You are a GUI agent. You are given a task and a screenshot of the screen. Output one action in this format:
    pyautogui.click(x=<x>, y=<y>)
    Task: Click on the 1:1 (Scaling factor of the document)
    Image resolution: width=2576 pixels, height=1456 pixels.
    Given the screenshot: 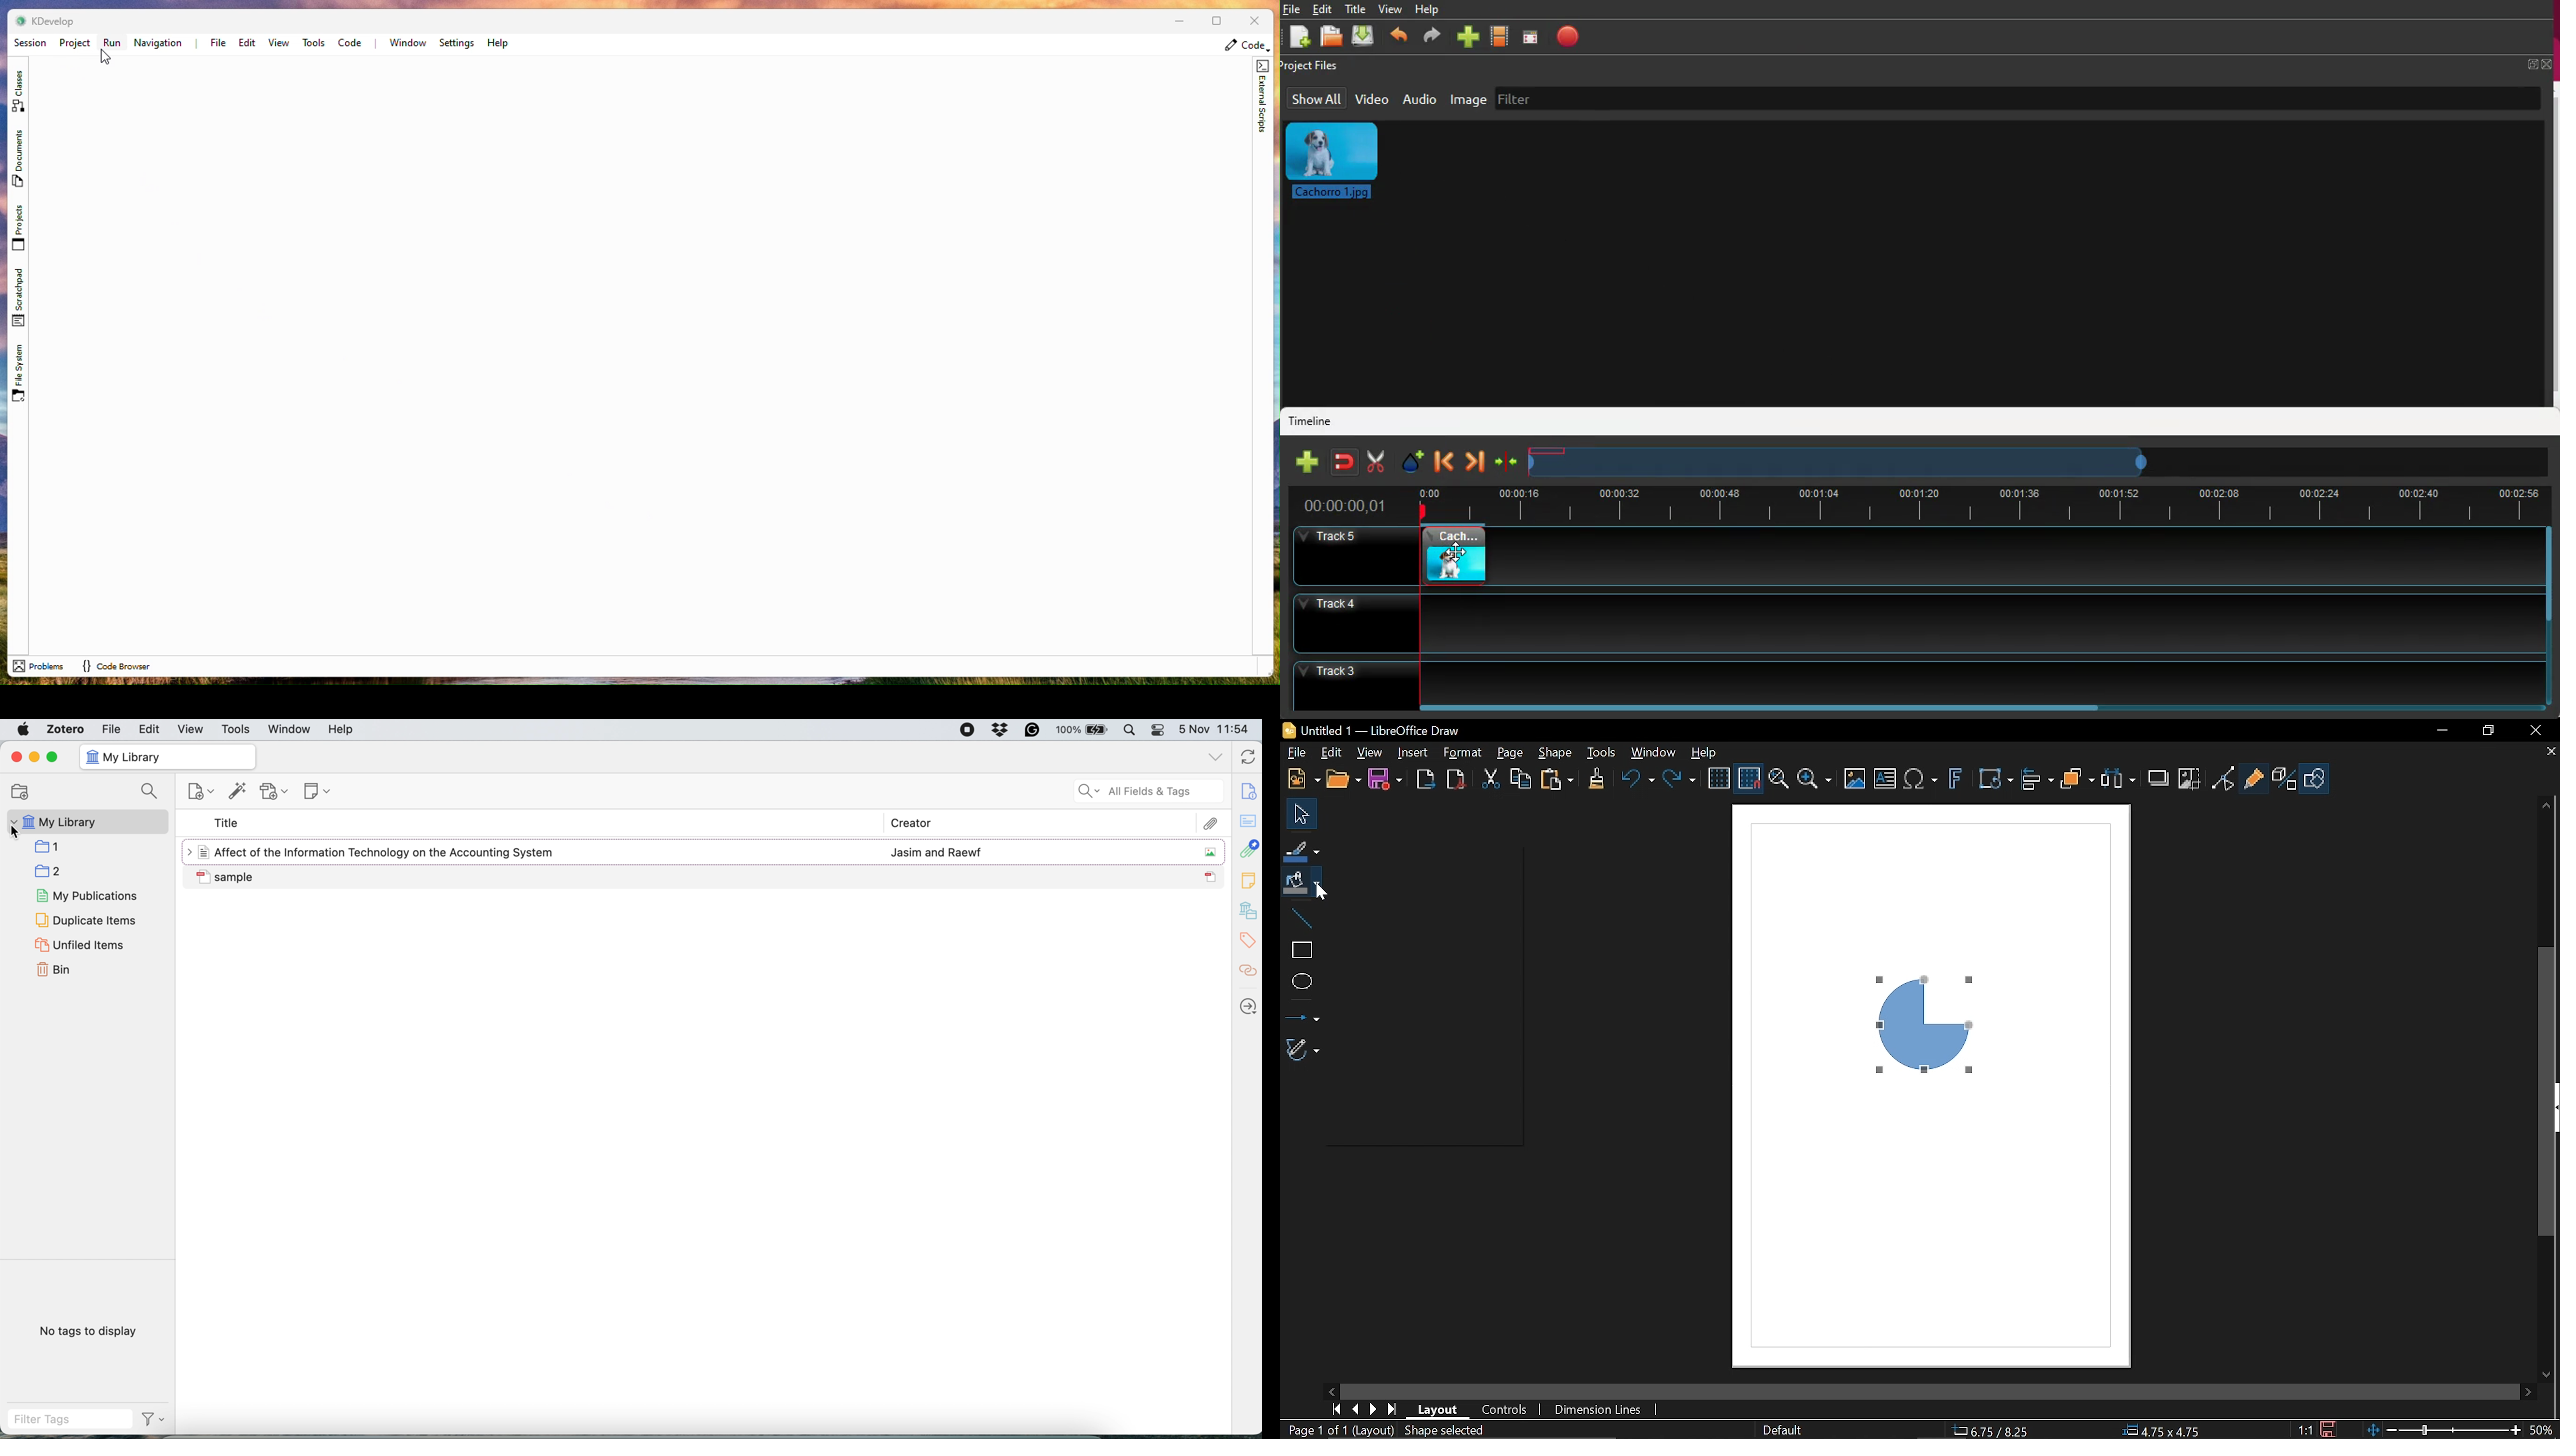 What is the action you would take?
    pyautogui.click(x=2318, y=1429)
    